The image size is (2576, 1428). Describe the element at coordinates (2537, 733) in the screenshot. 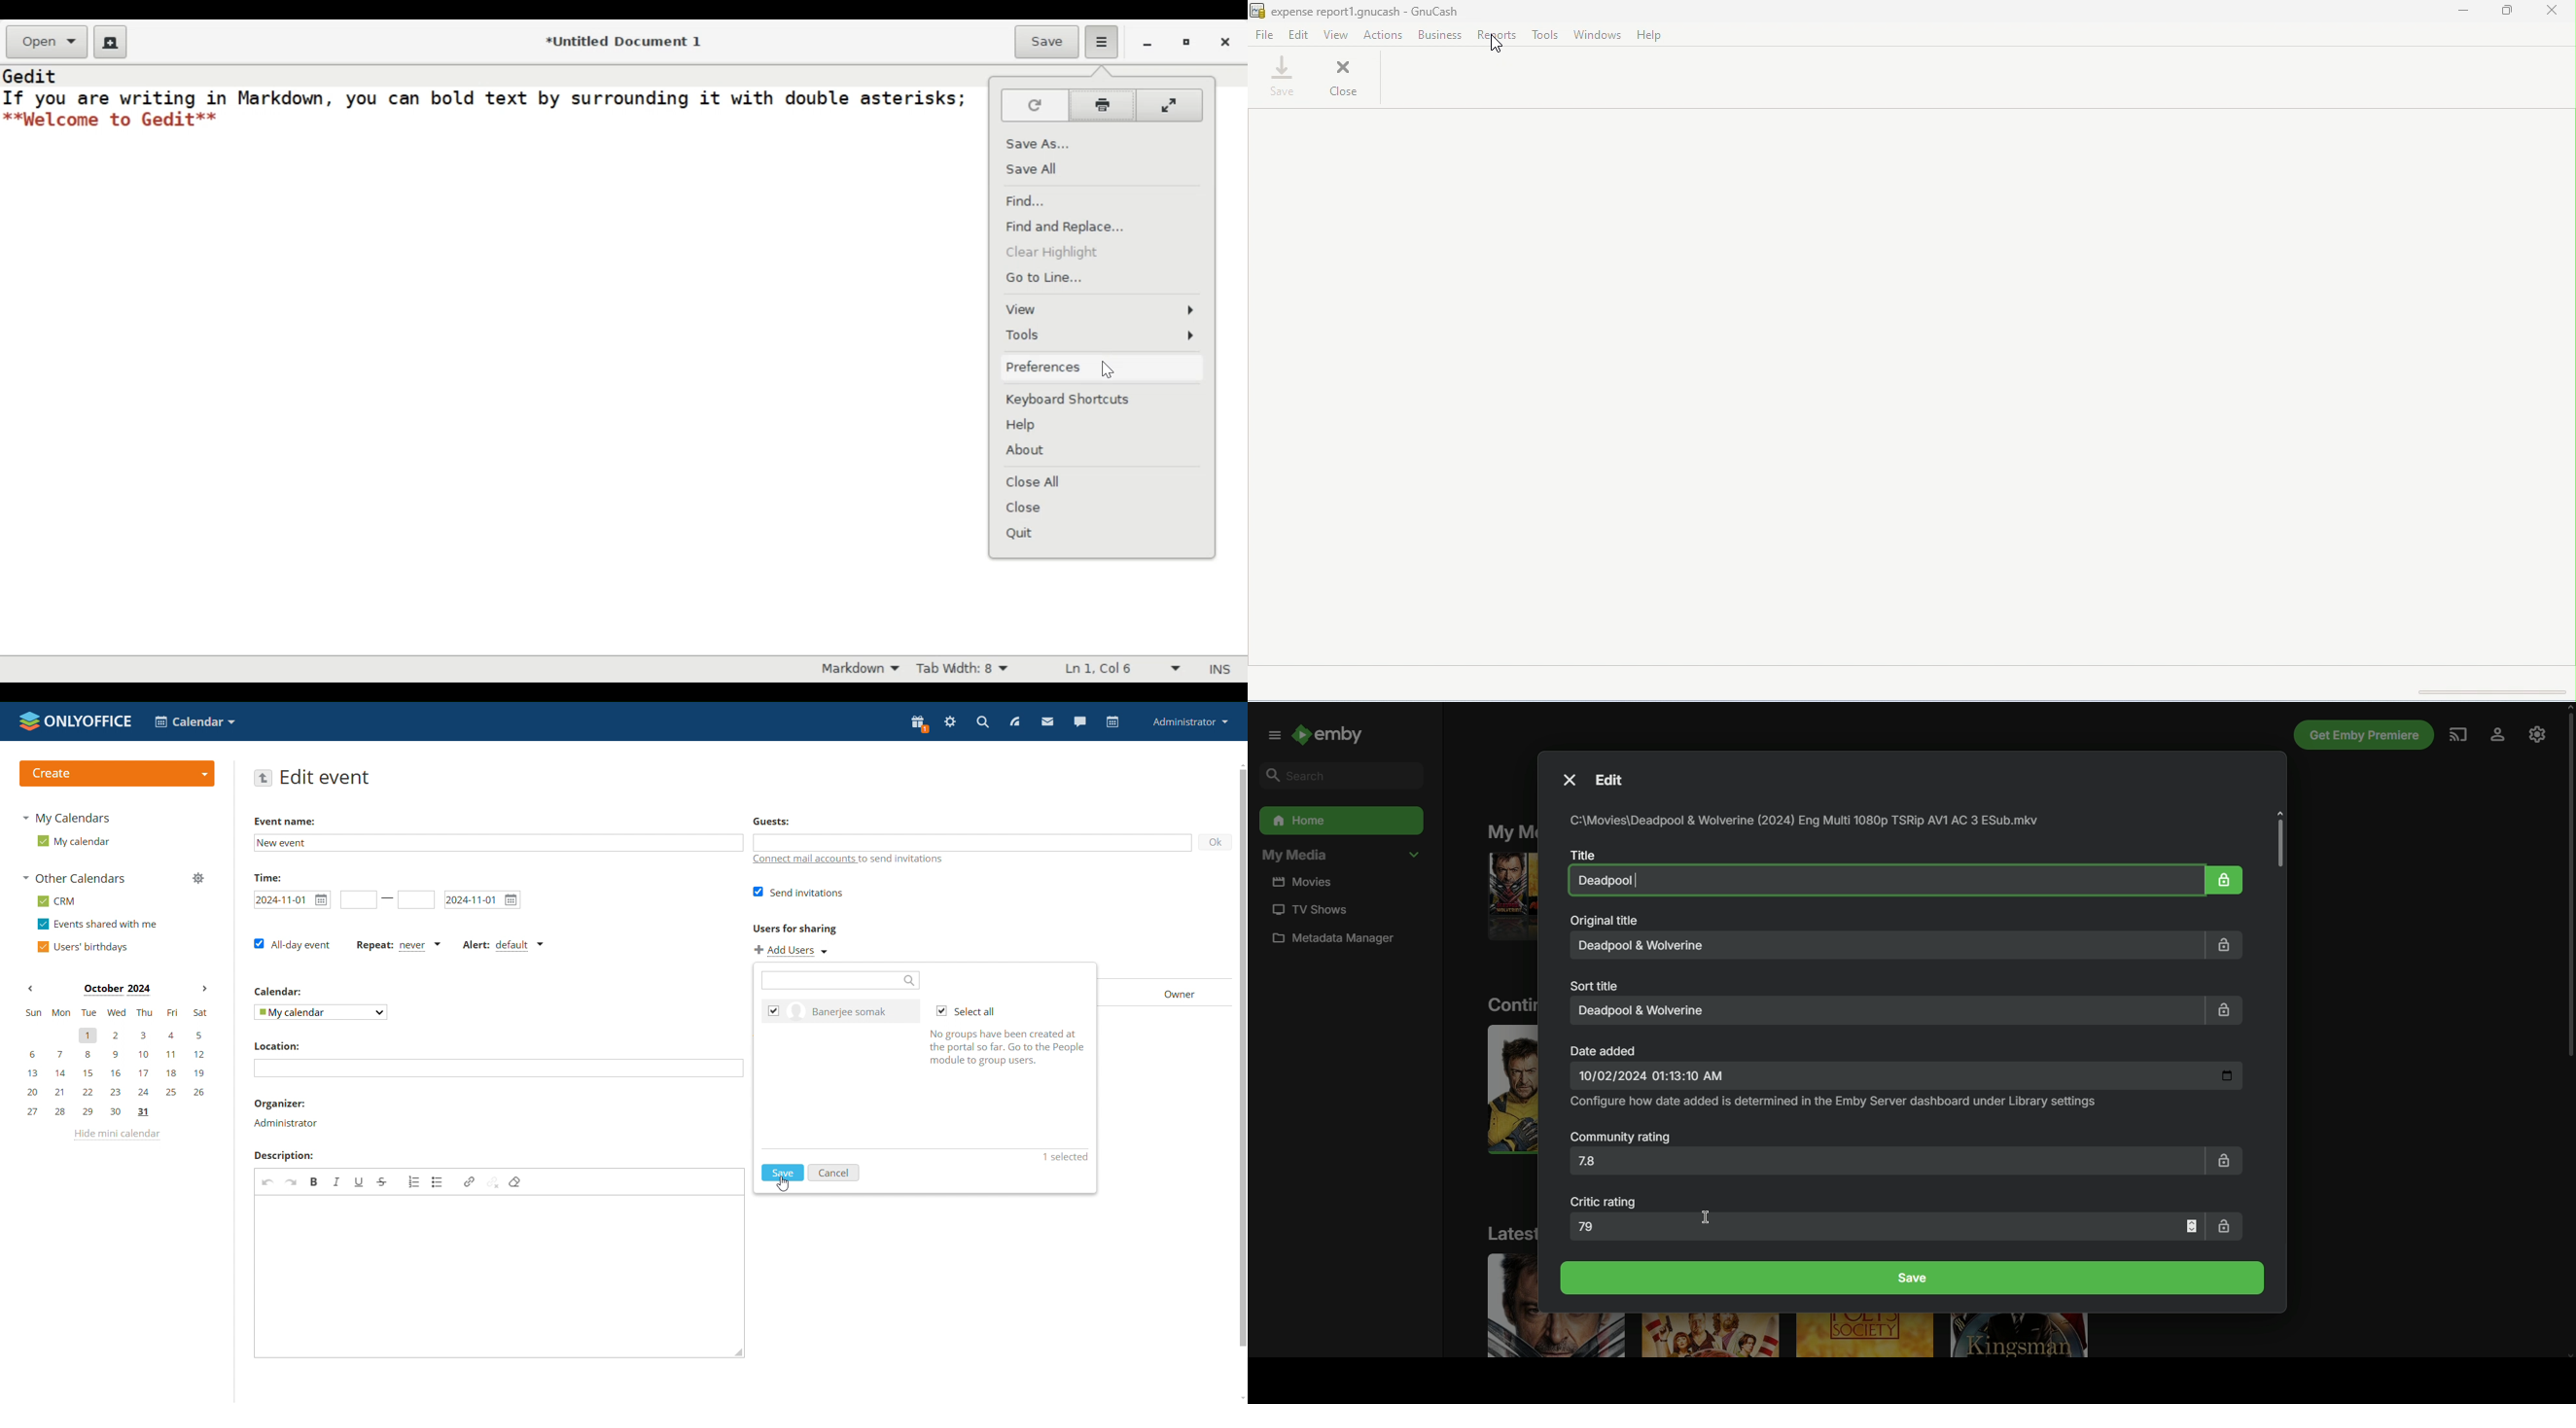

I see `Settings` at that location.